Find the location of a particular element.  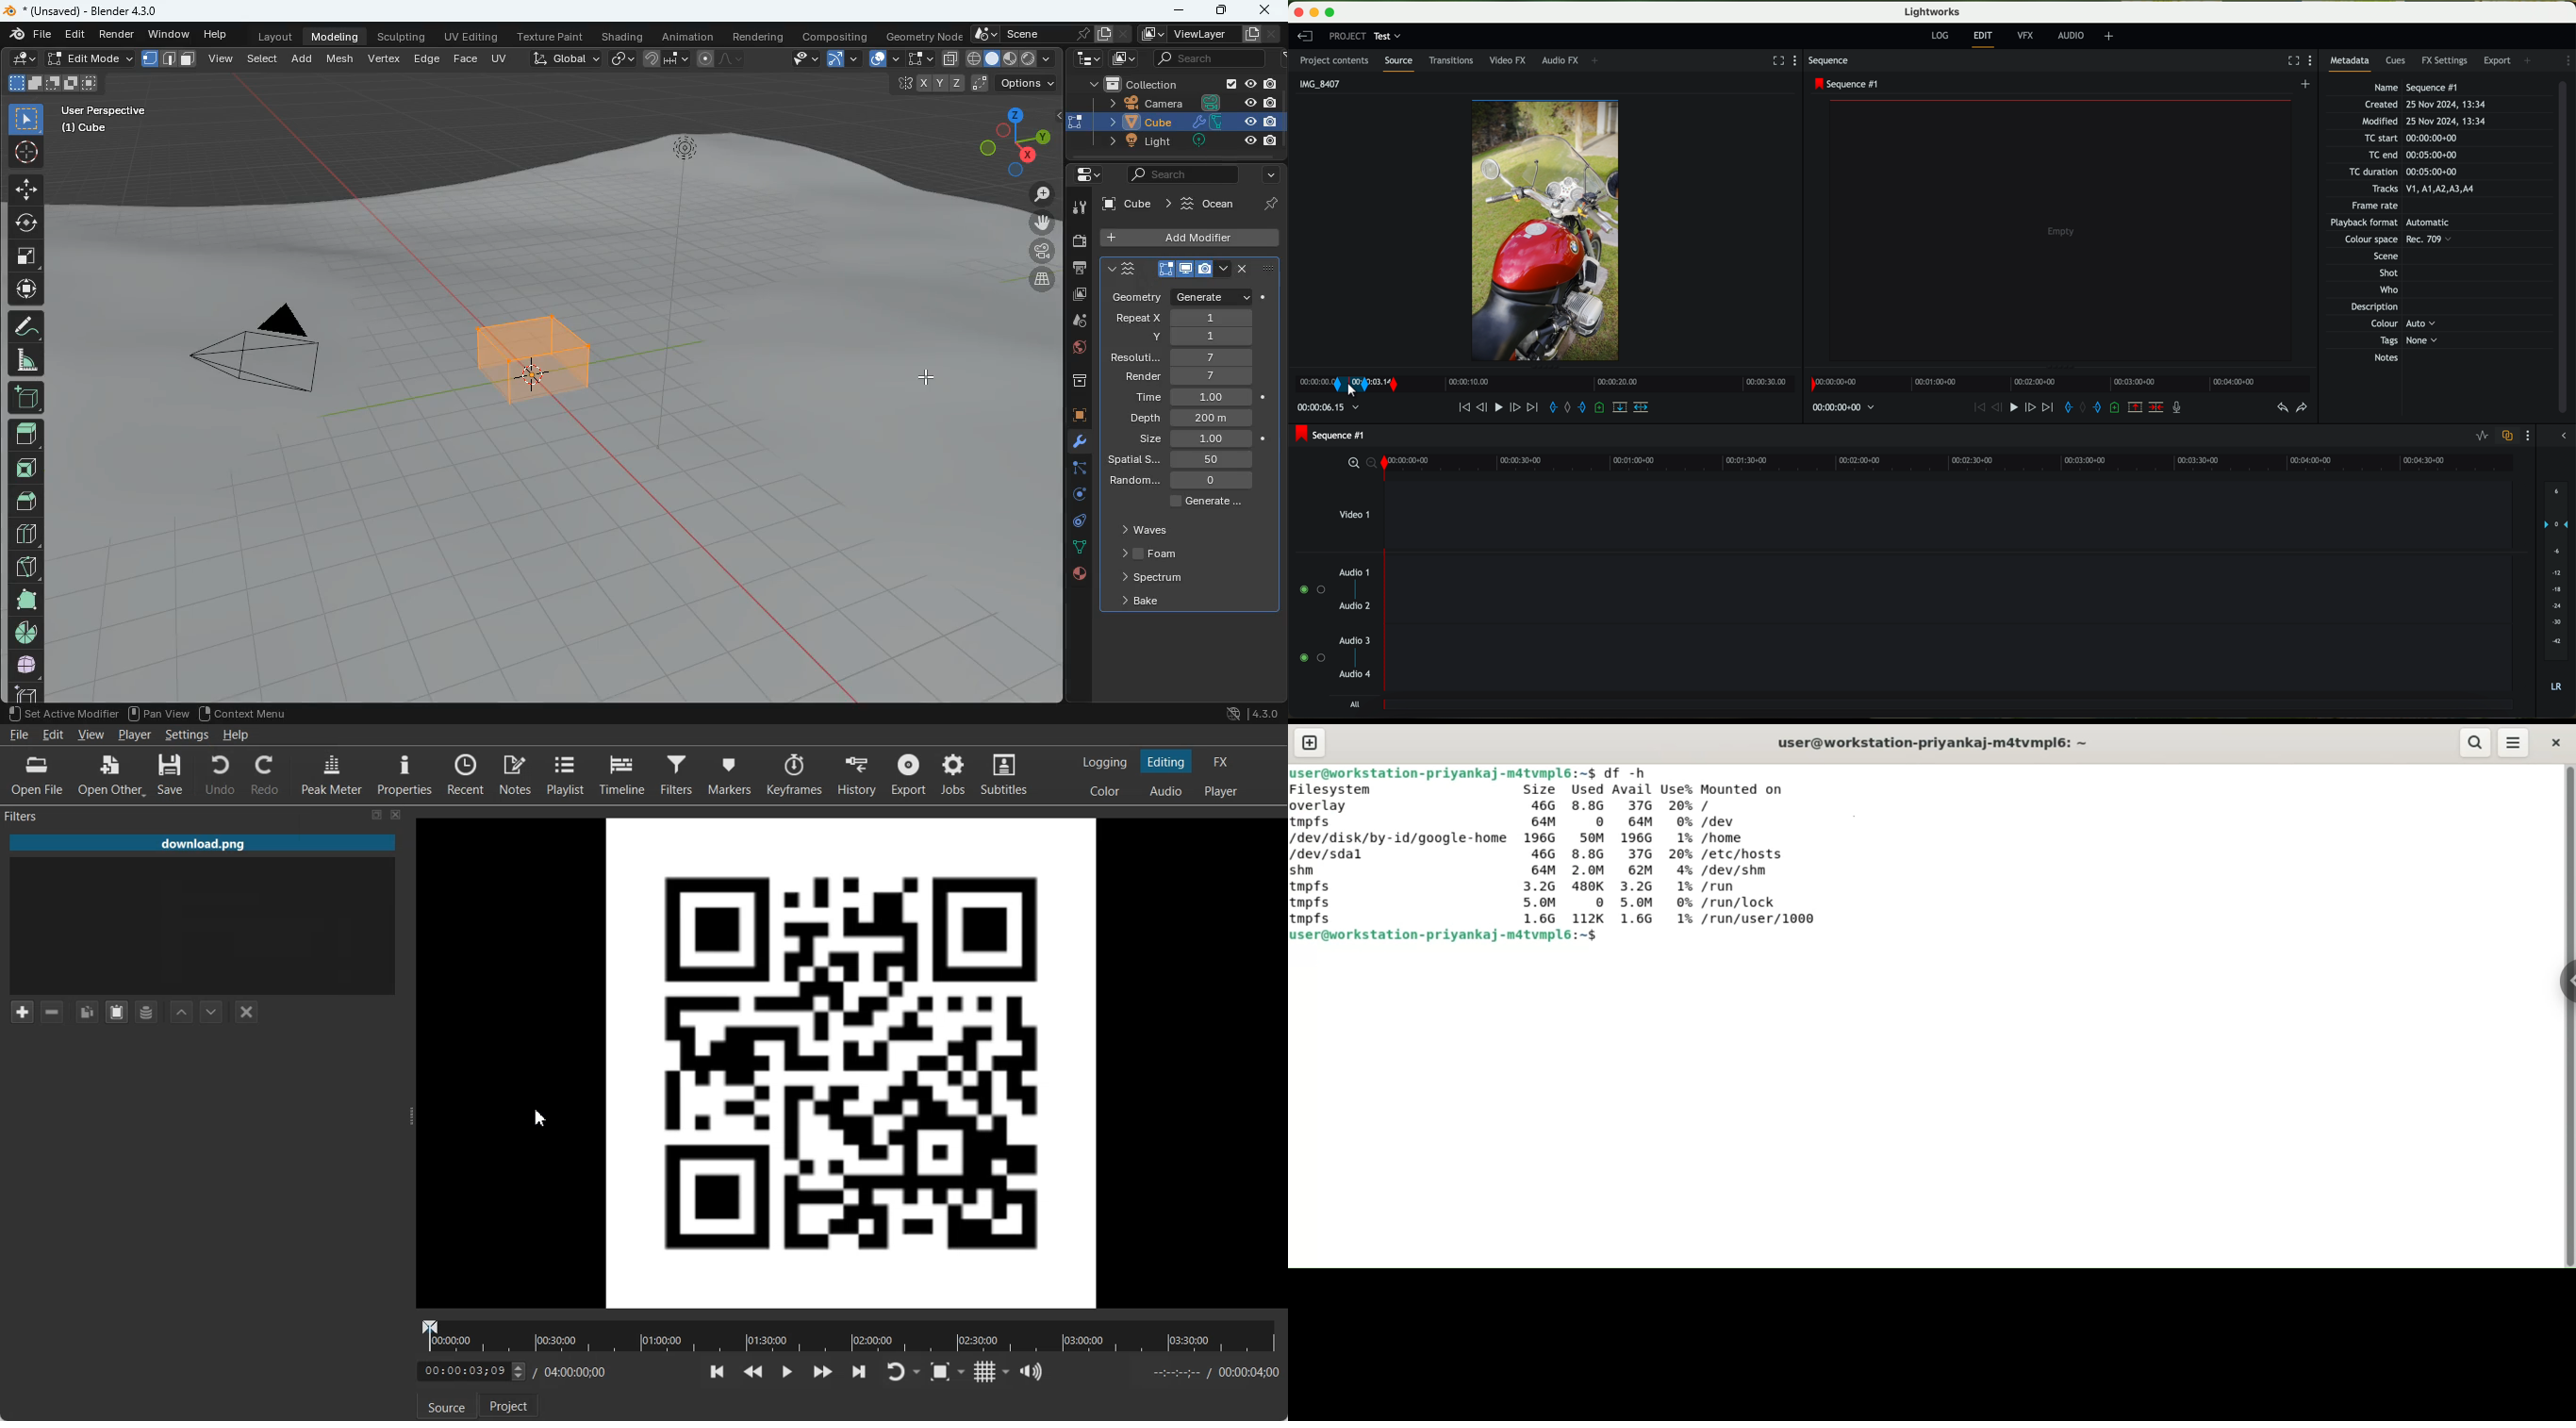

join is located at coordinates (668, 61).